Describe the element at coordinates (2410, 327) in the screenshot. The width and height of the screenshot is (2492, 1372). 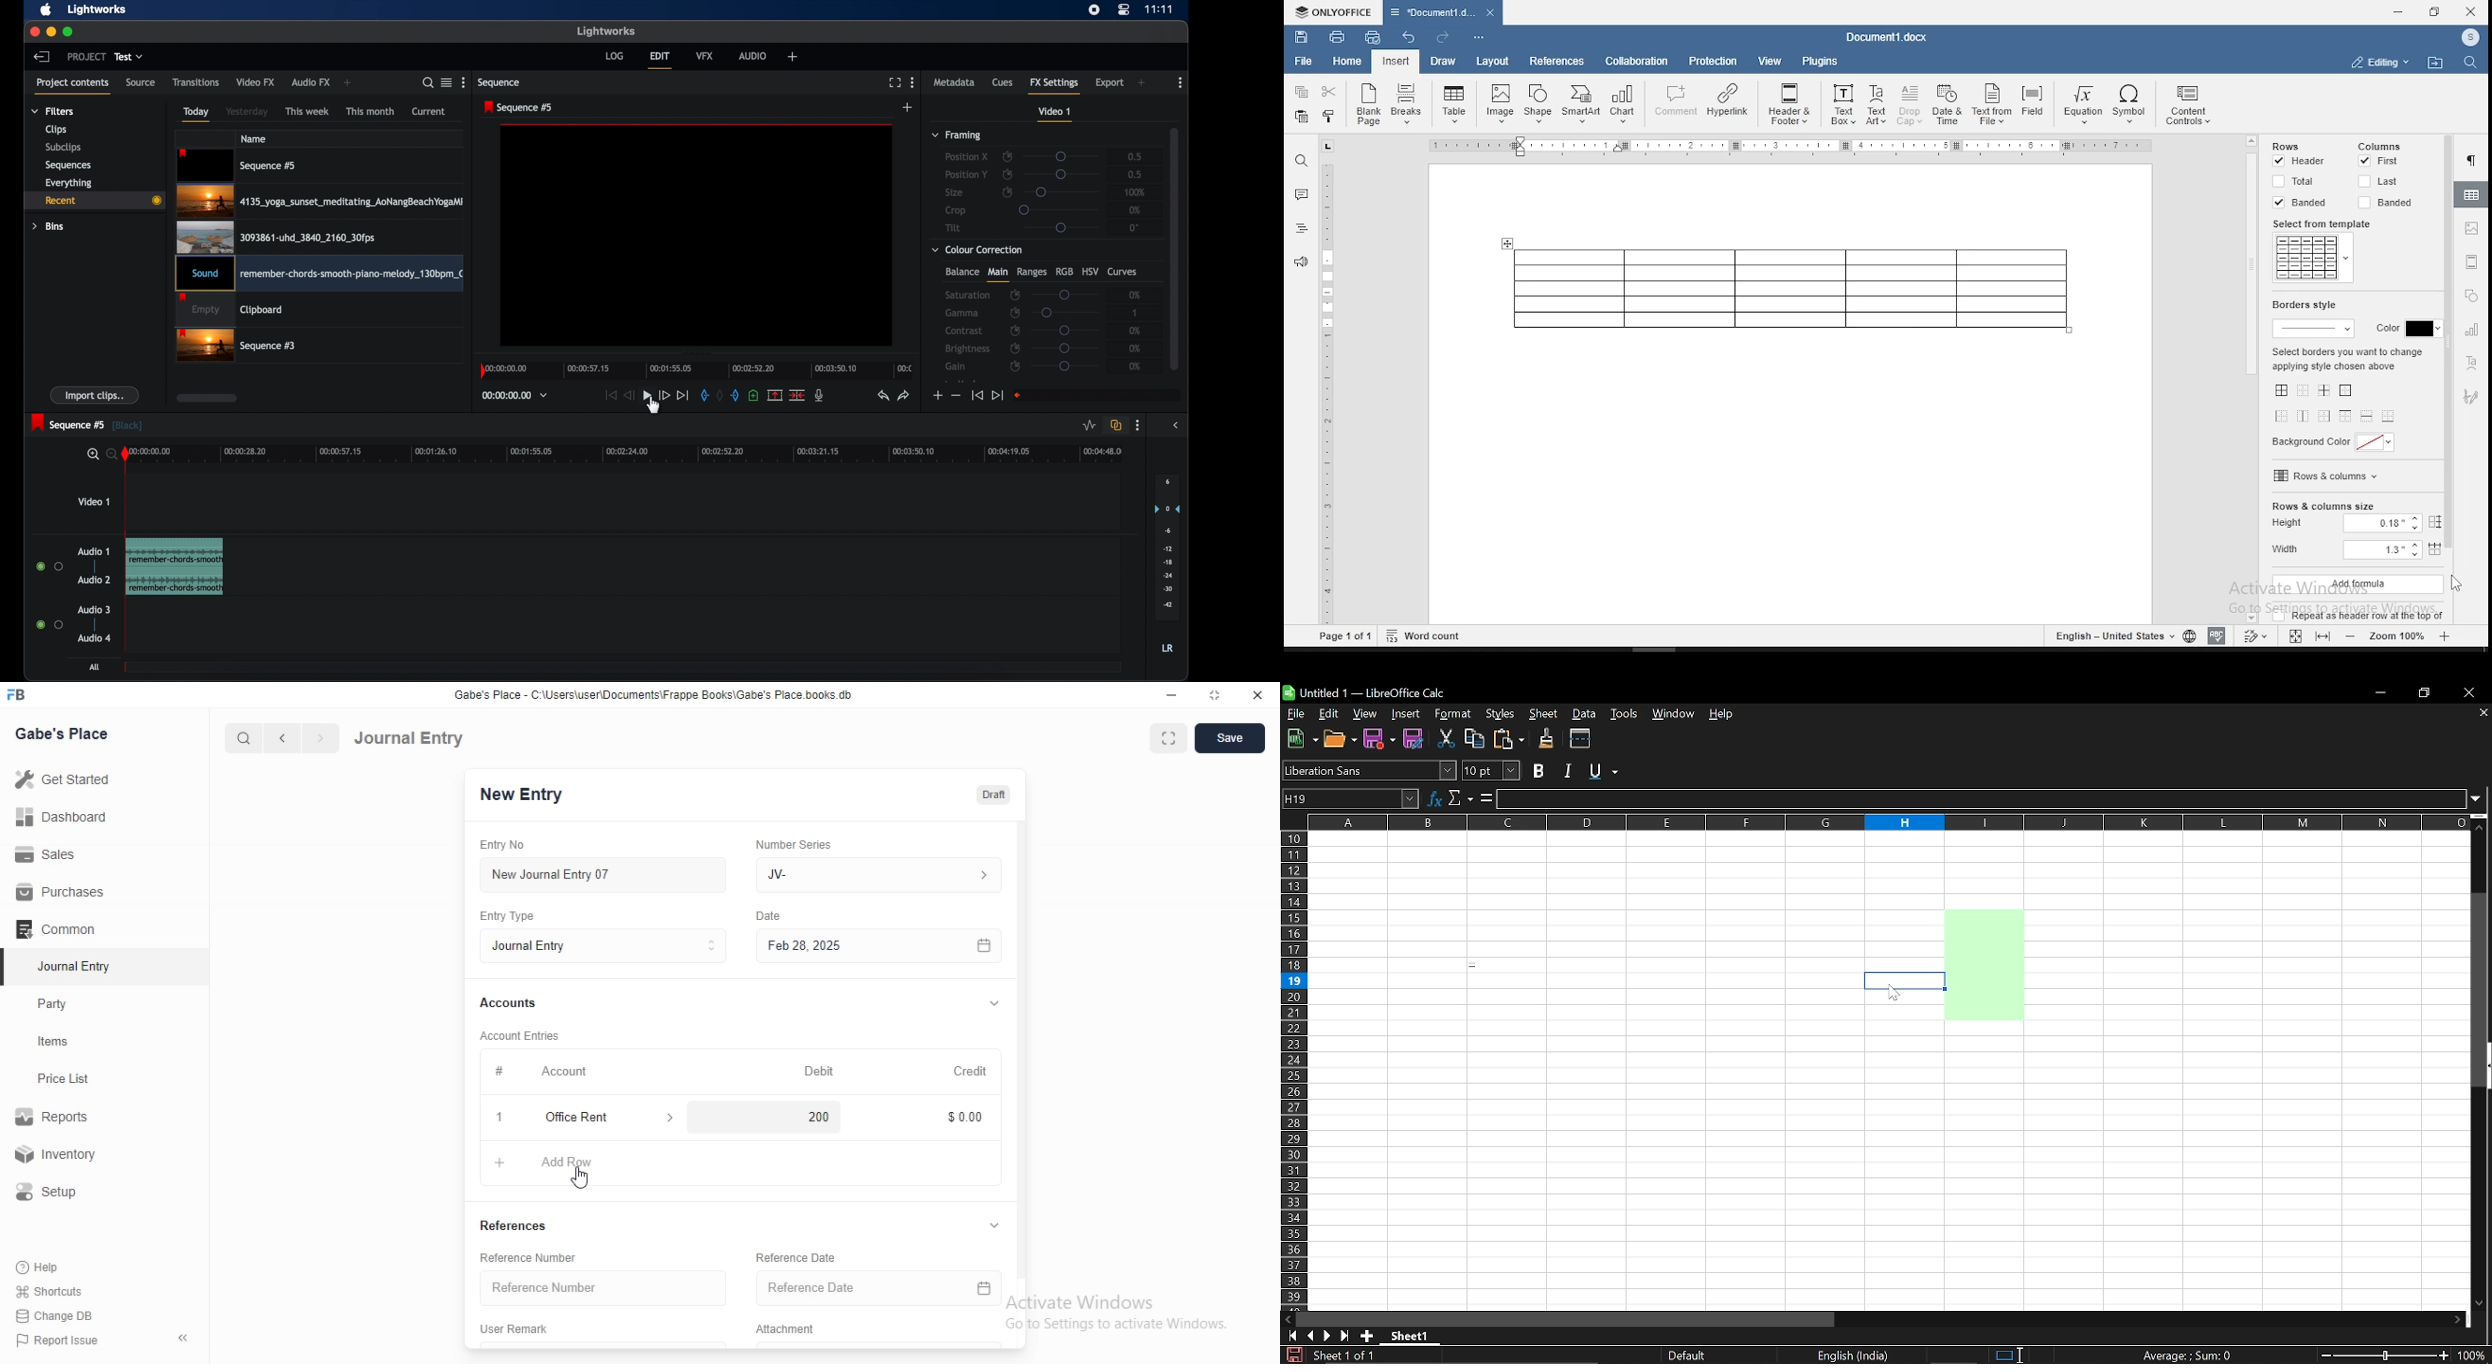
I see `border color` at that location.